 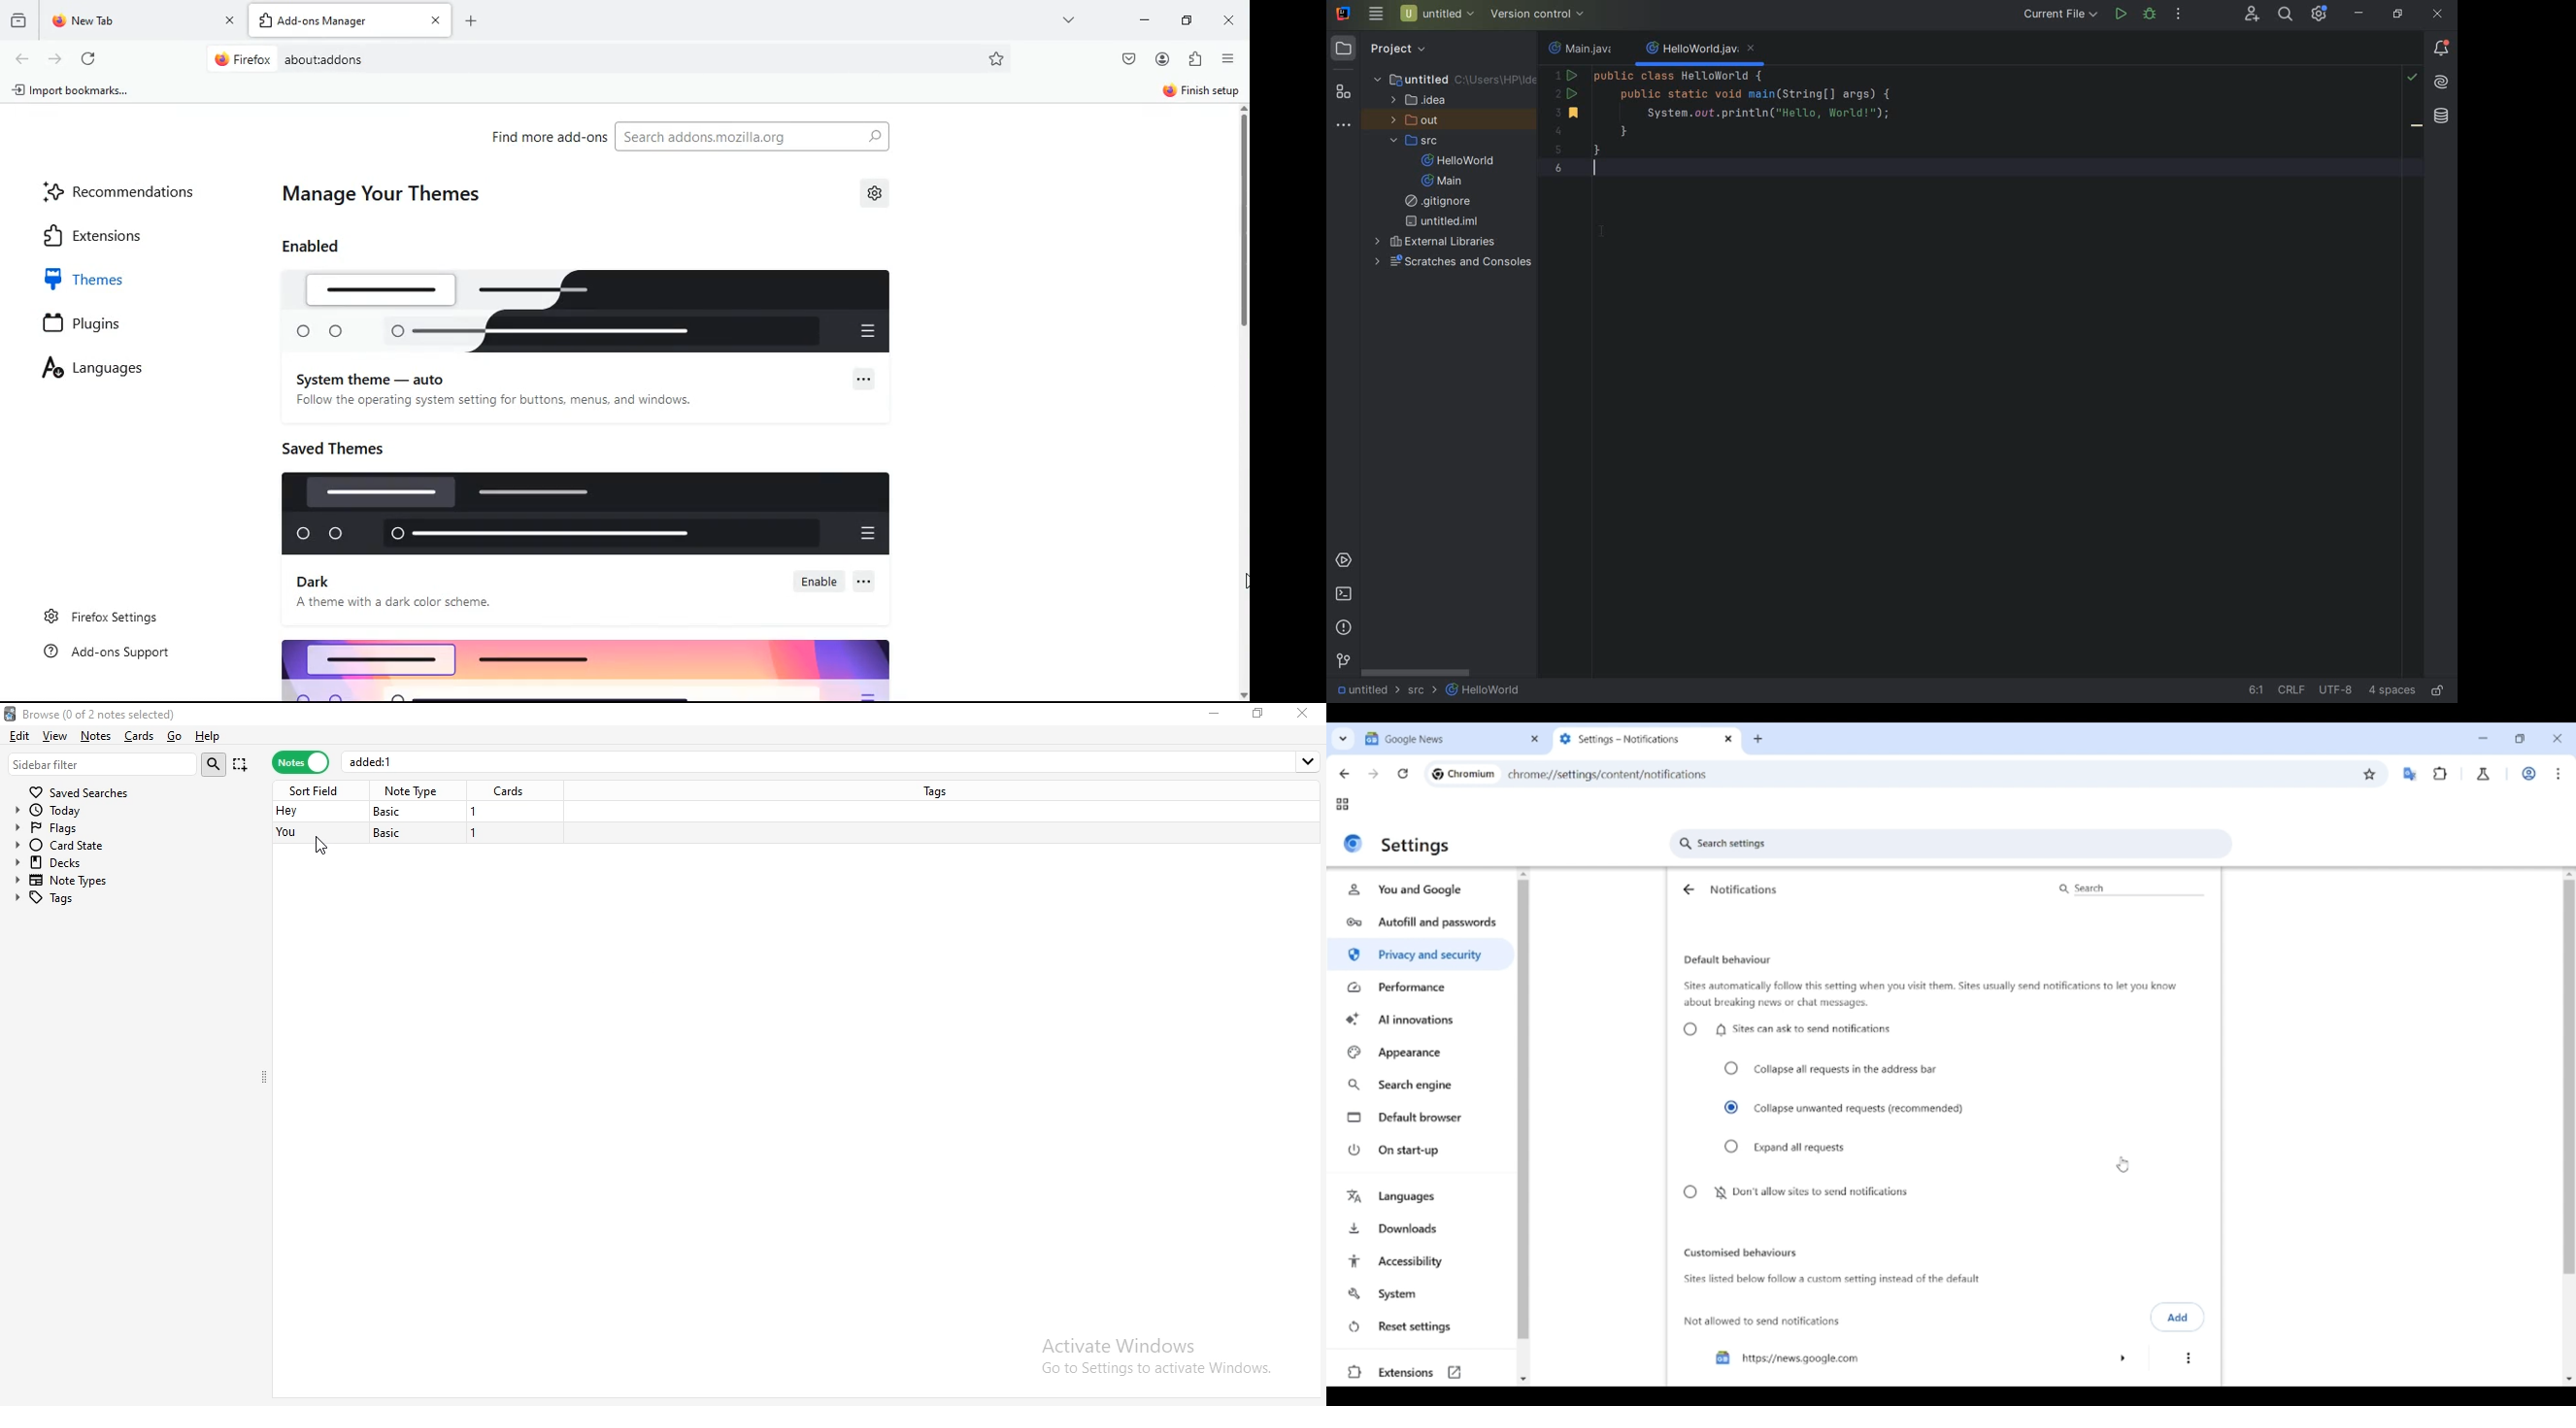 What do you see at coordinates (2336, 692) in the screenshot?
I see `file encoding` at bounding box center [2336, 692].